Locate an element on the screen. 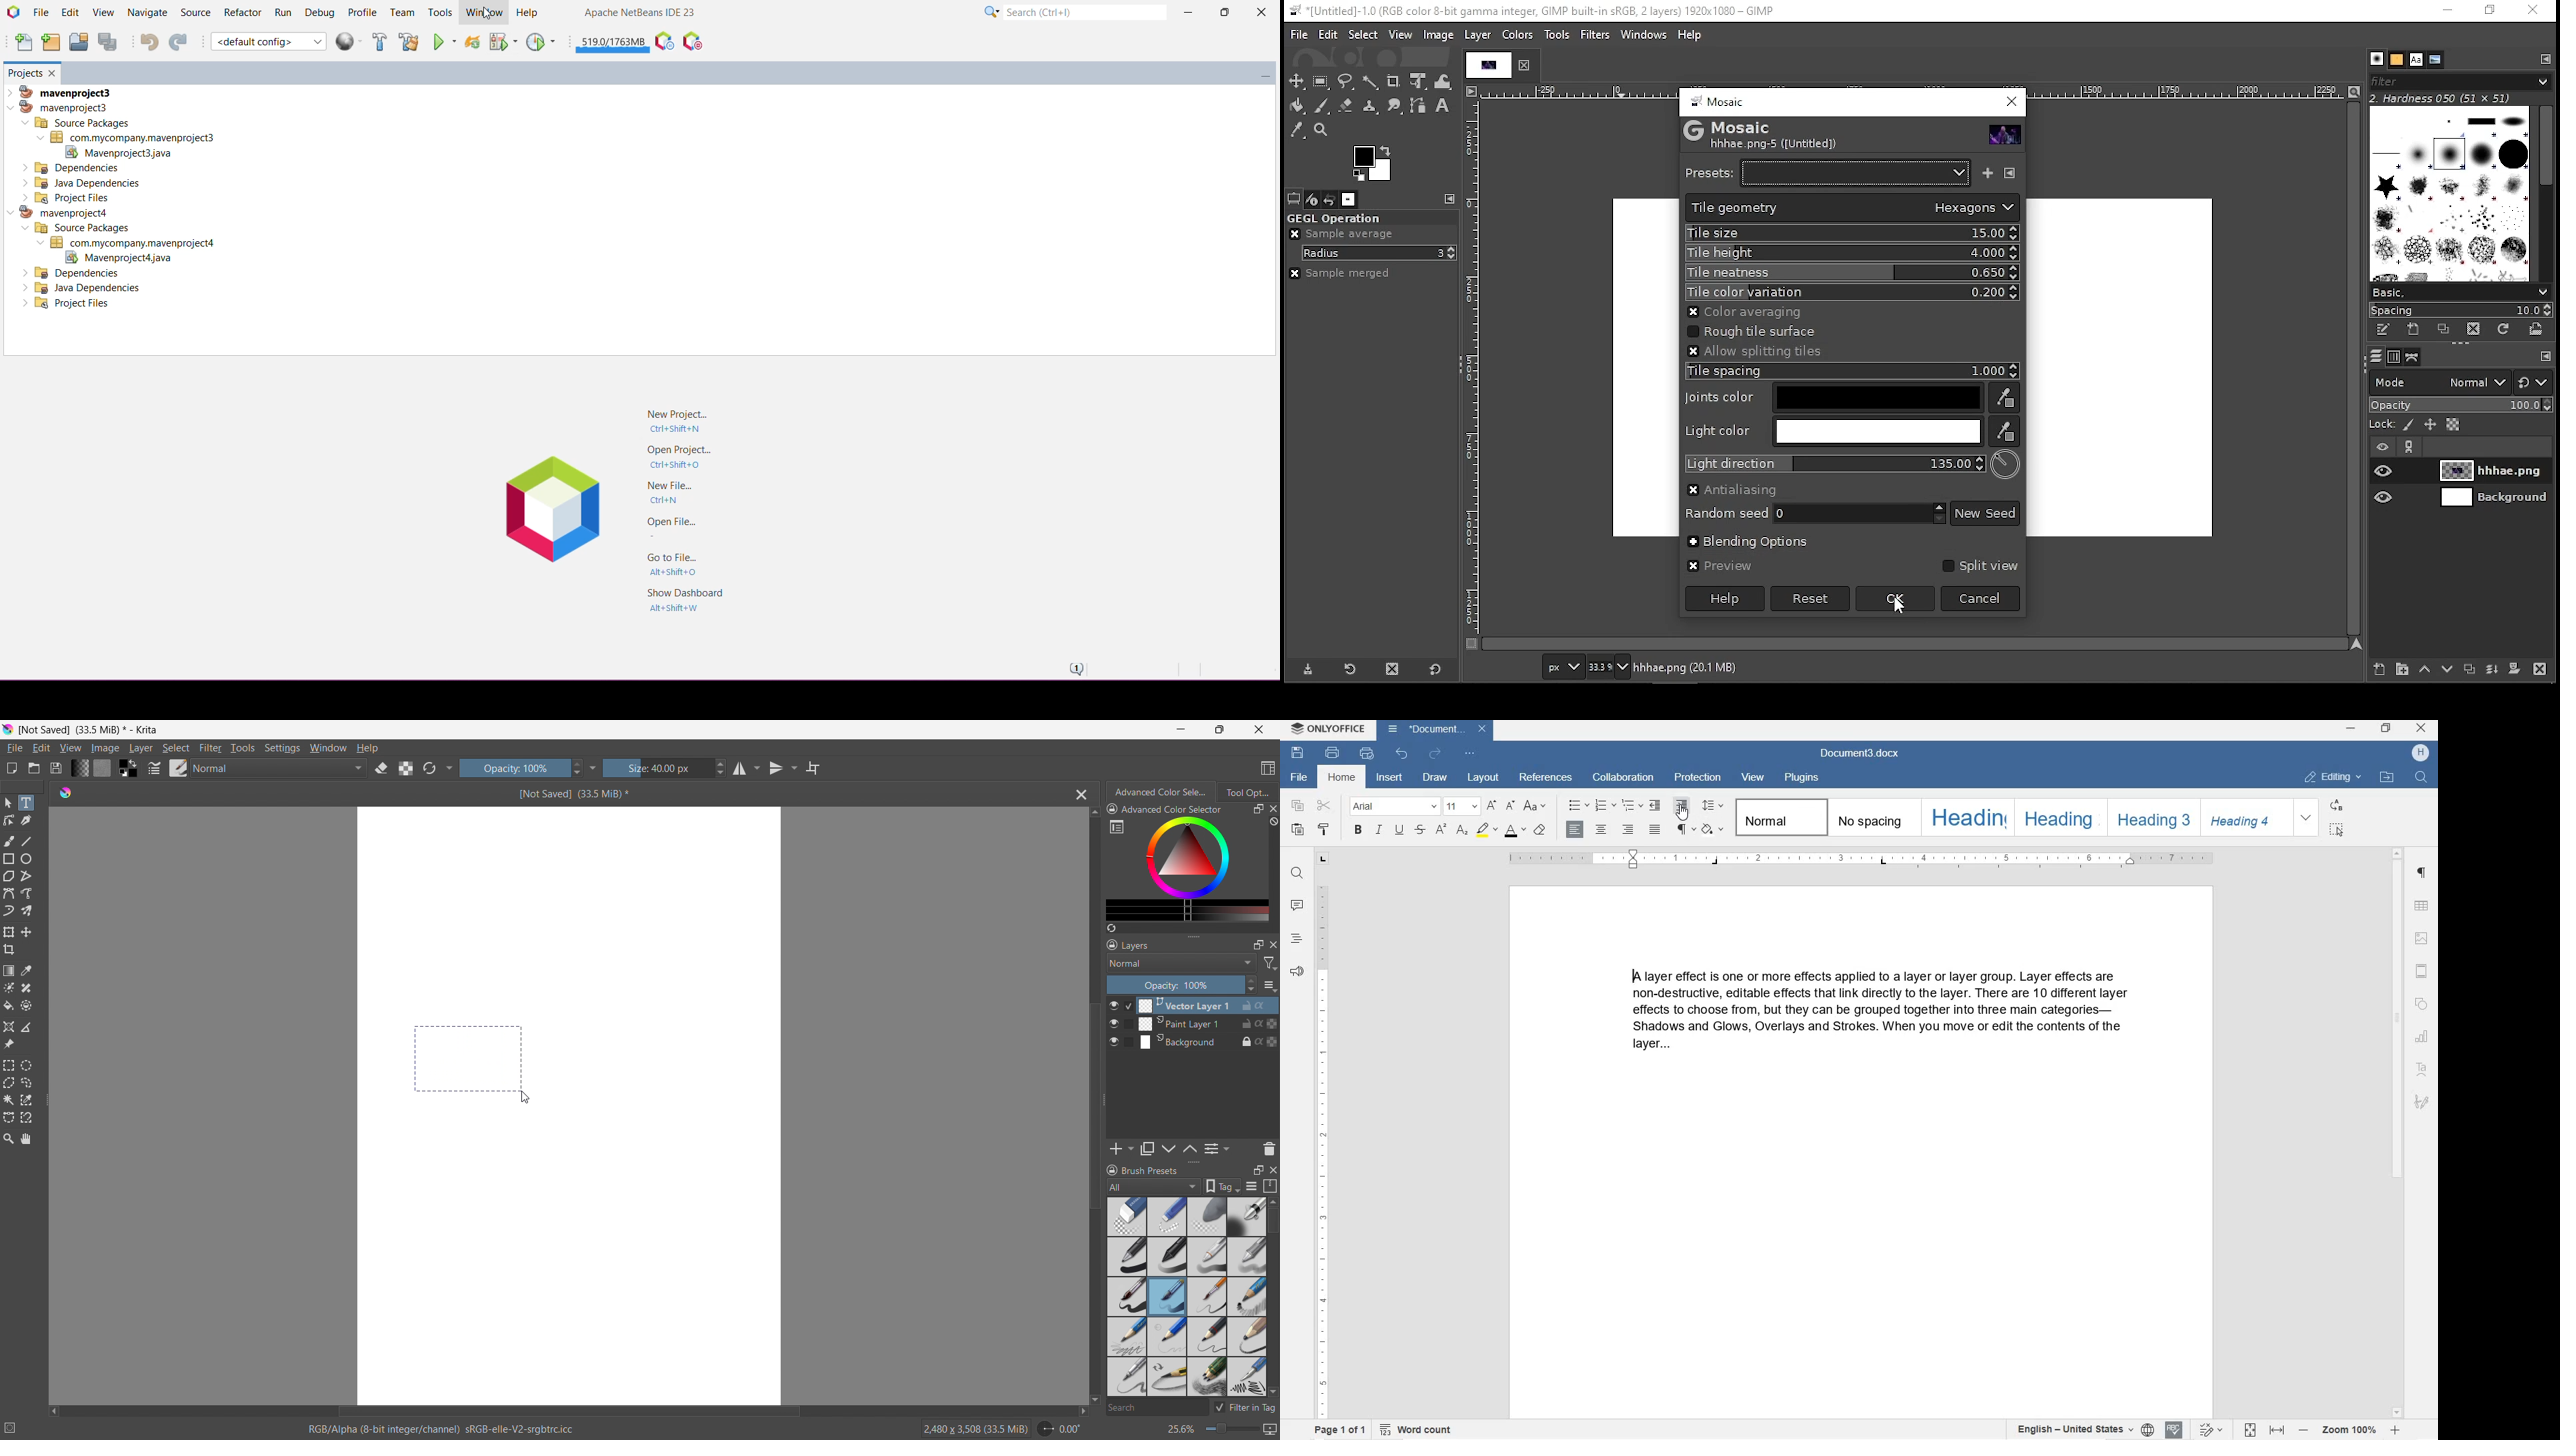  RESTORE is located at coordinates (2386, 728).